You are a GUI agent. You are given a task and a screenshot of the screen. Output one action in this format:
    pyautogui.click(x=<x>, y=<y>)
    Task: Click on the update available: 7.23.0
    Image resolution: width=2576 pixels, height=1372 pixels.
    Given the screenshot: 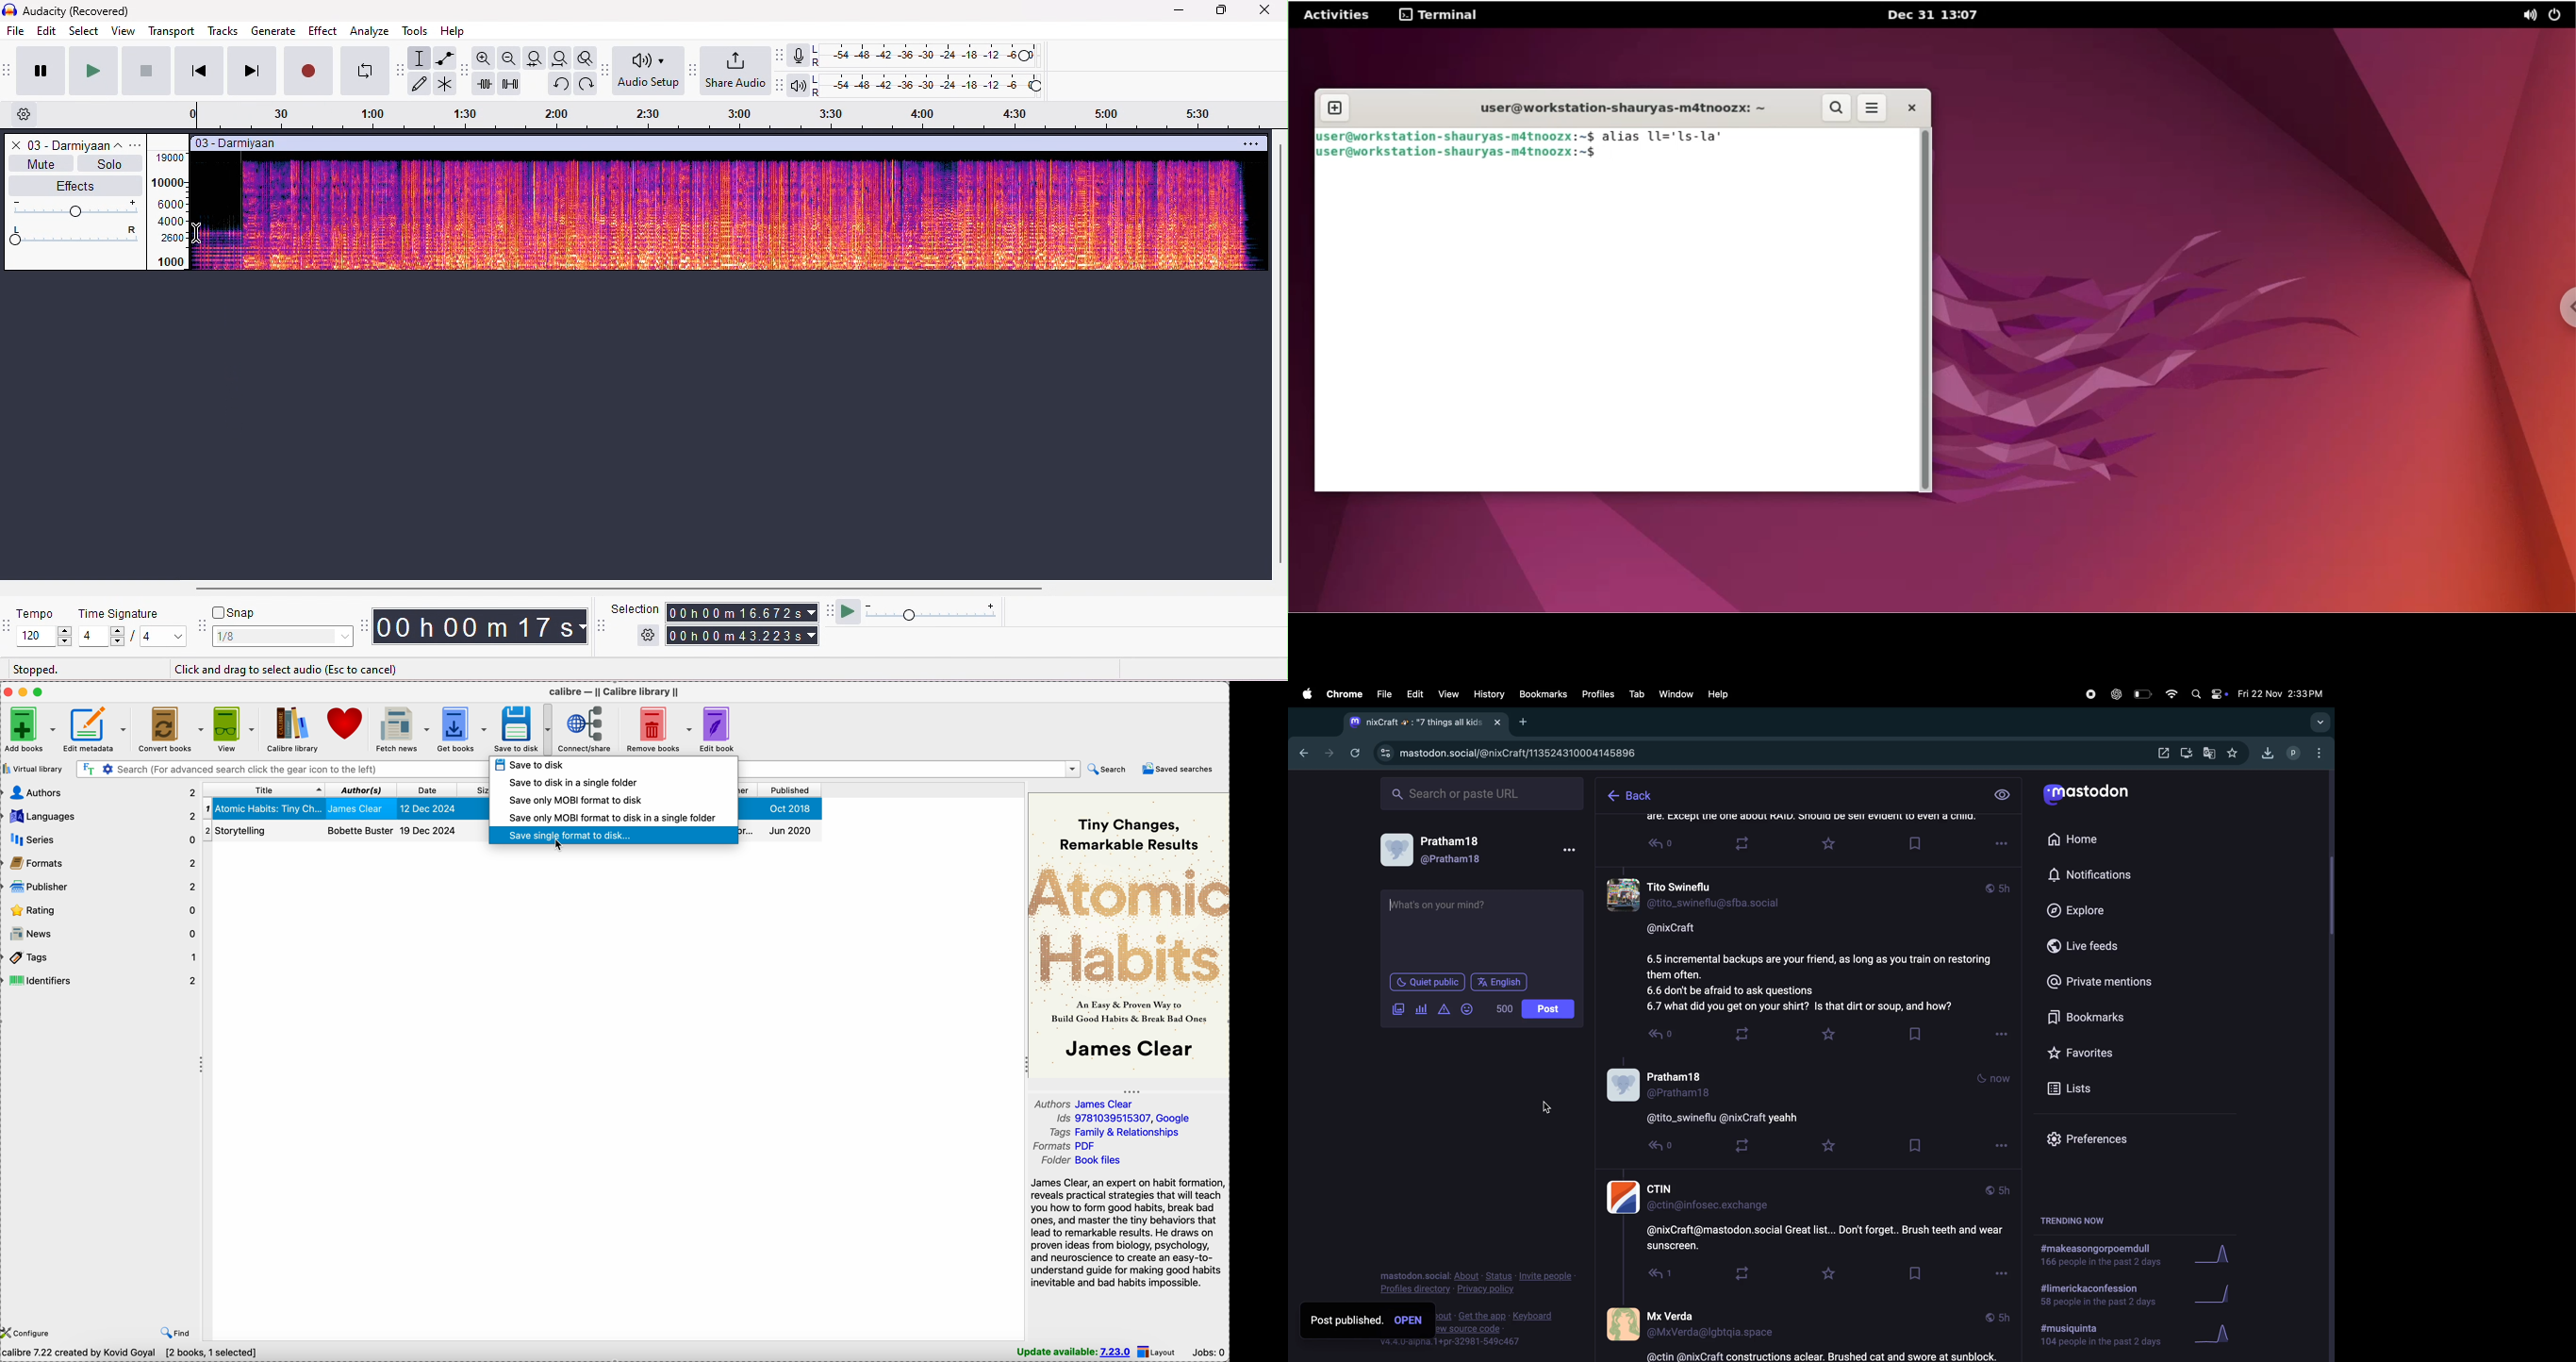 What is the action you would take?
    pyautogui.click(x=1075, y=1352)
    